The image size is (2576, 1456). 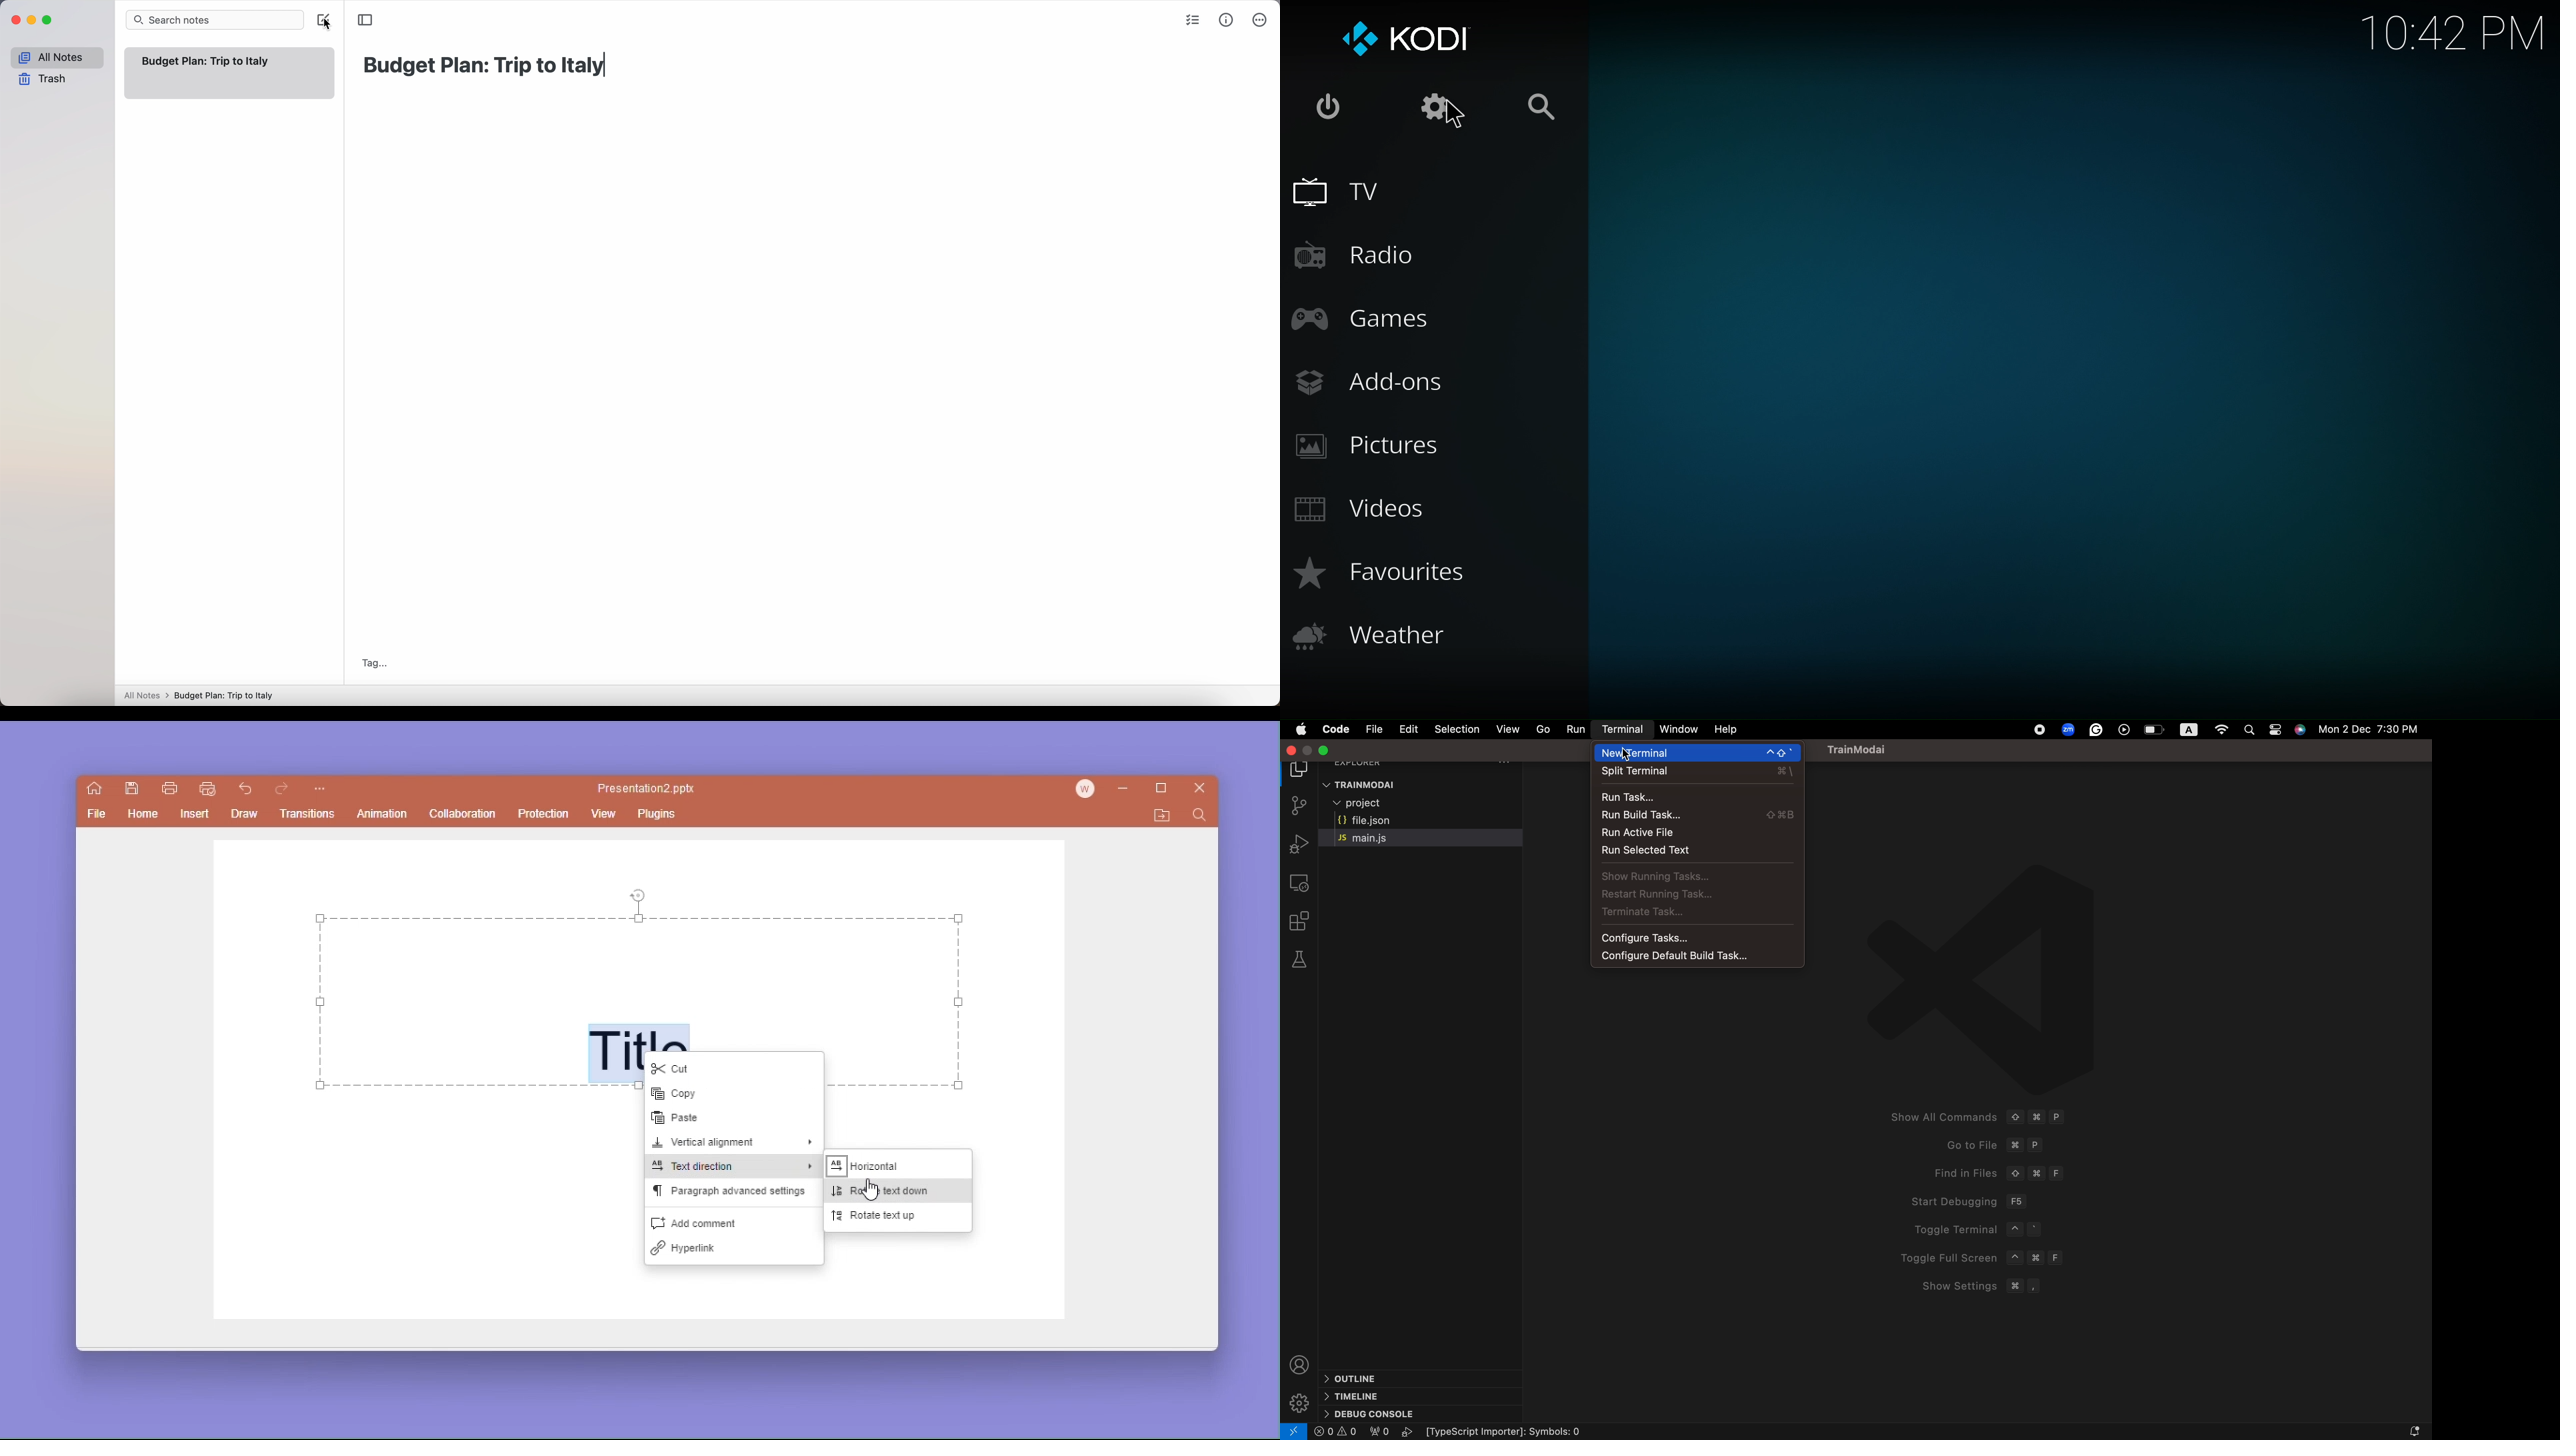 I want to click on go forward, so click(x=282, y=790).